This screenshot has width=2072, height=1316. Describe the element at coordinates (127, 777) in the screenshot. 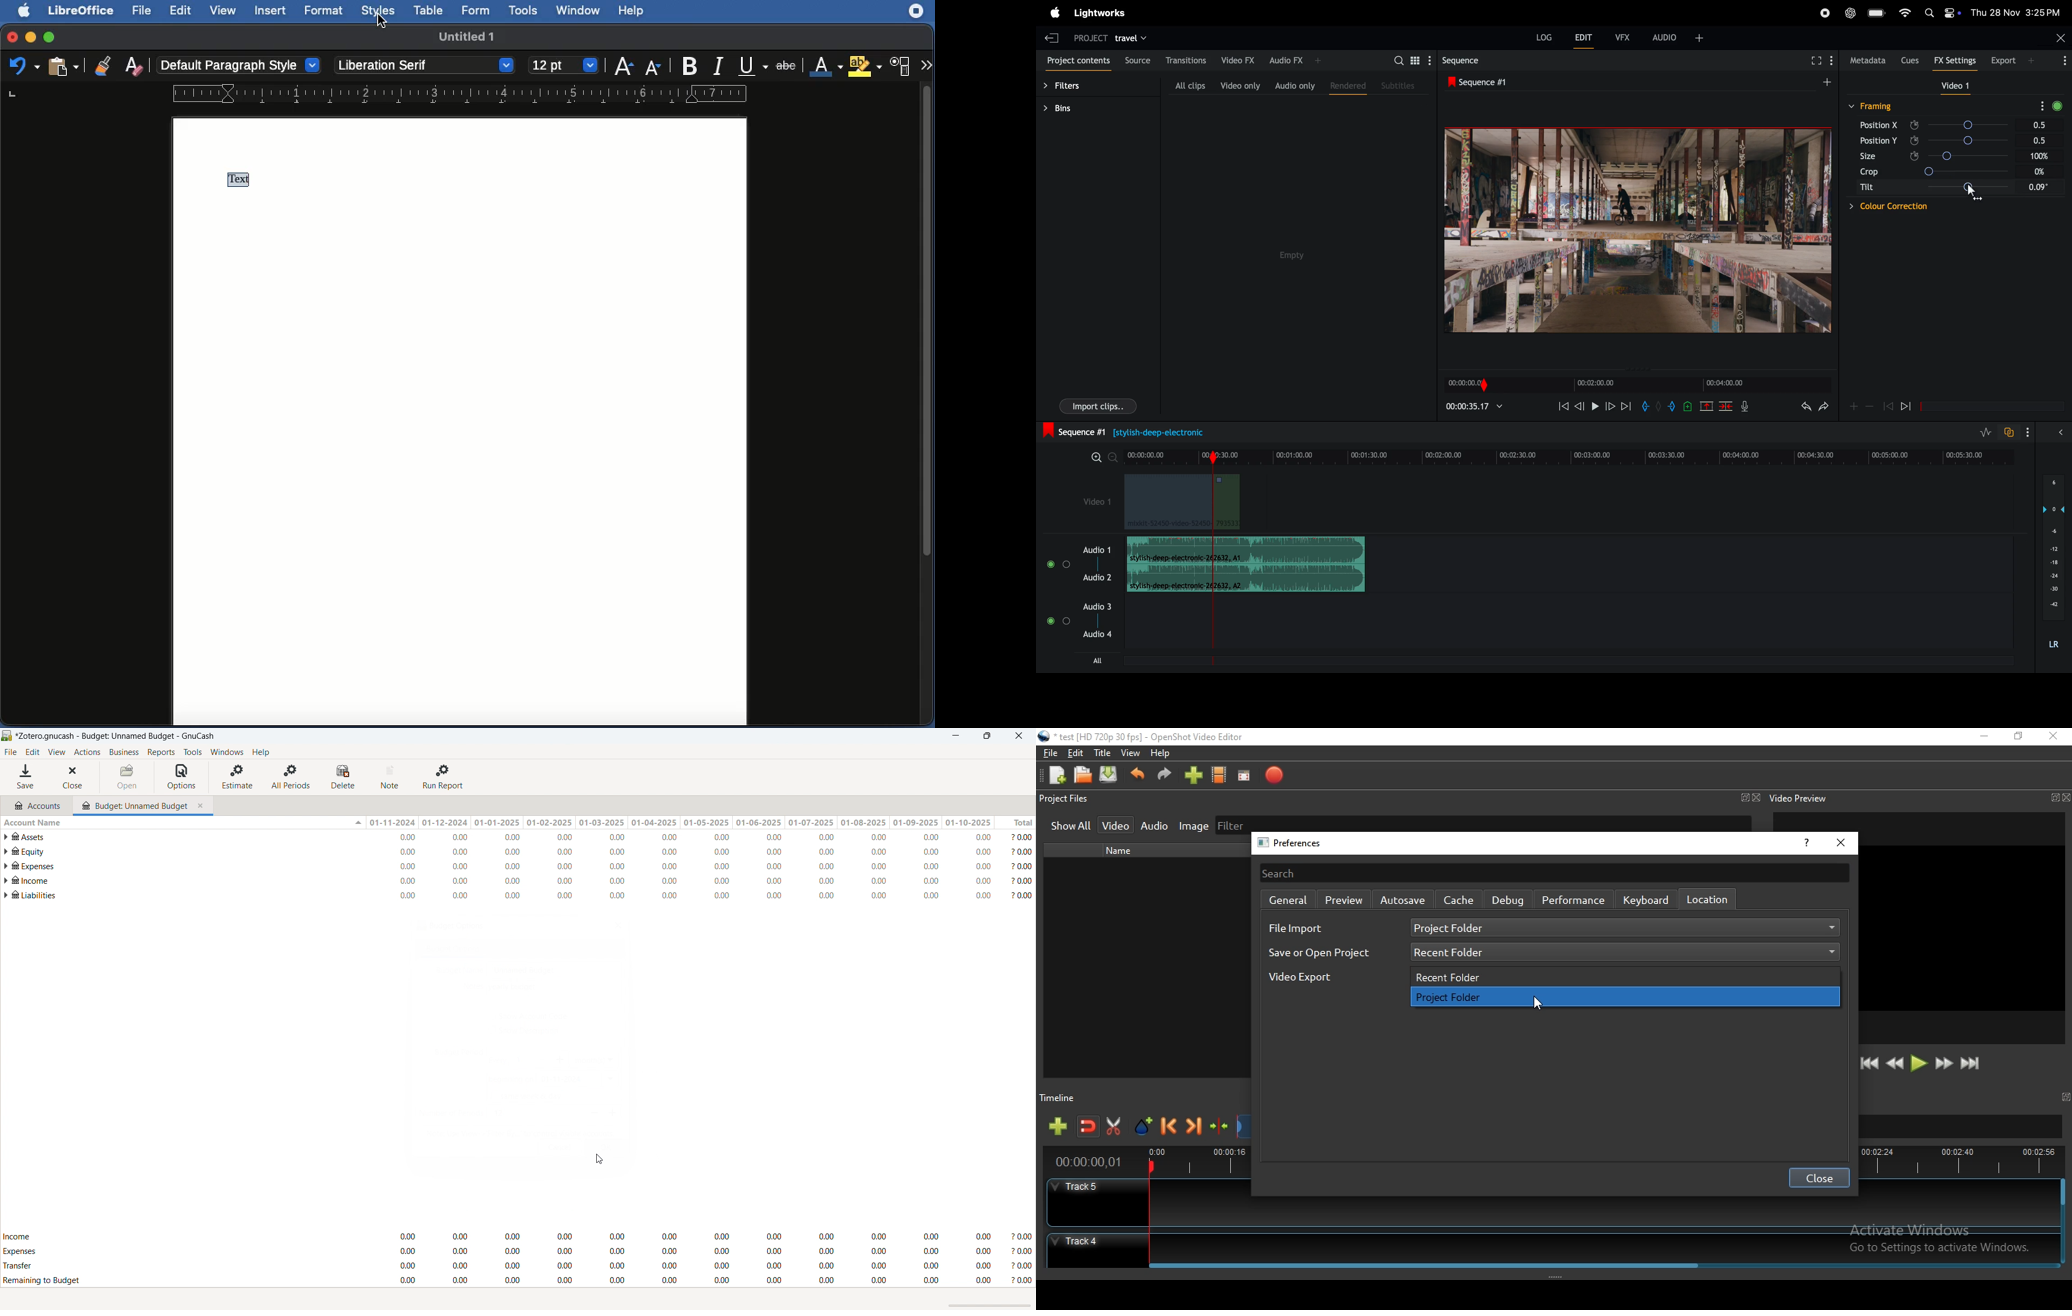

I see `open` at that location.